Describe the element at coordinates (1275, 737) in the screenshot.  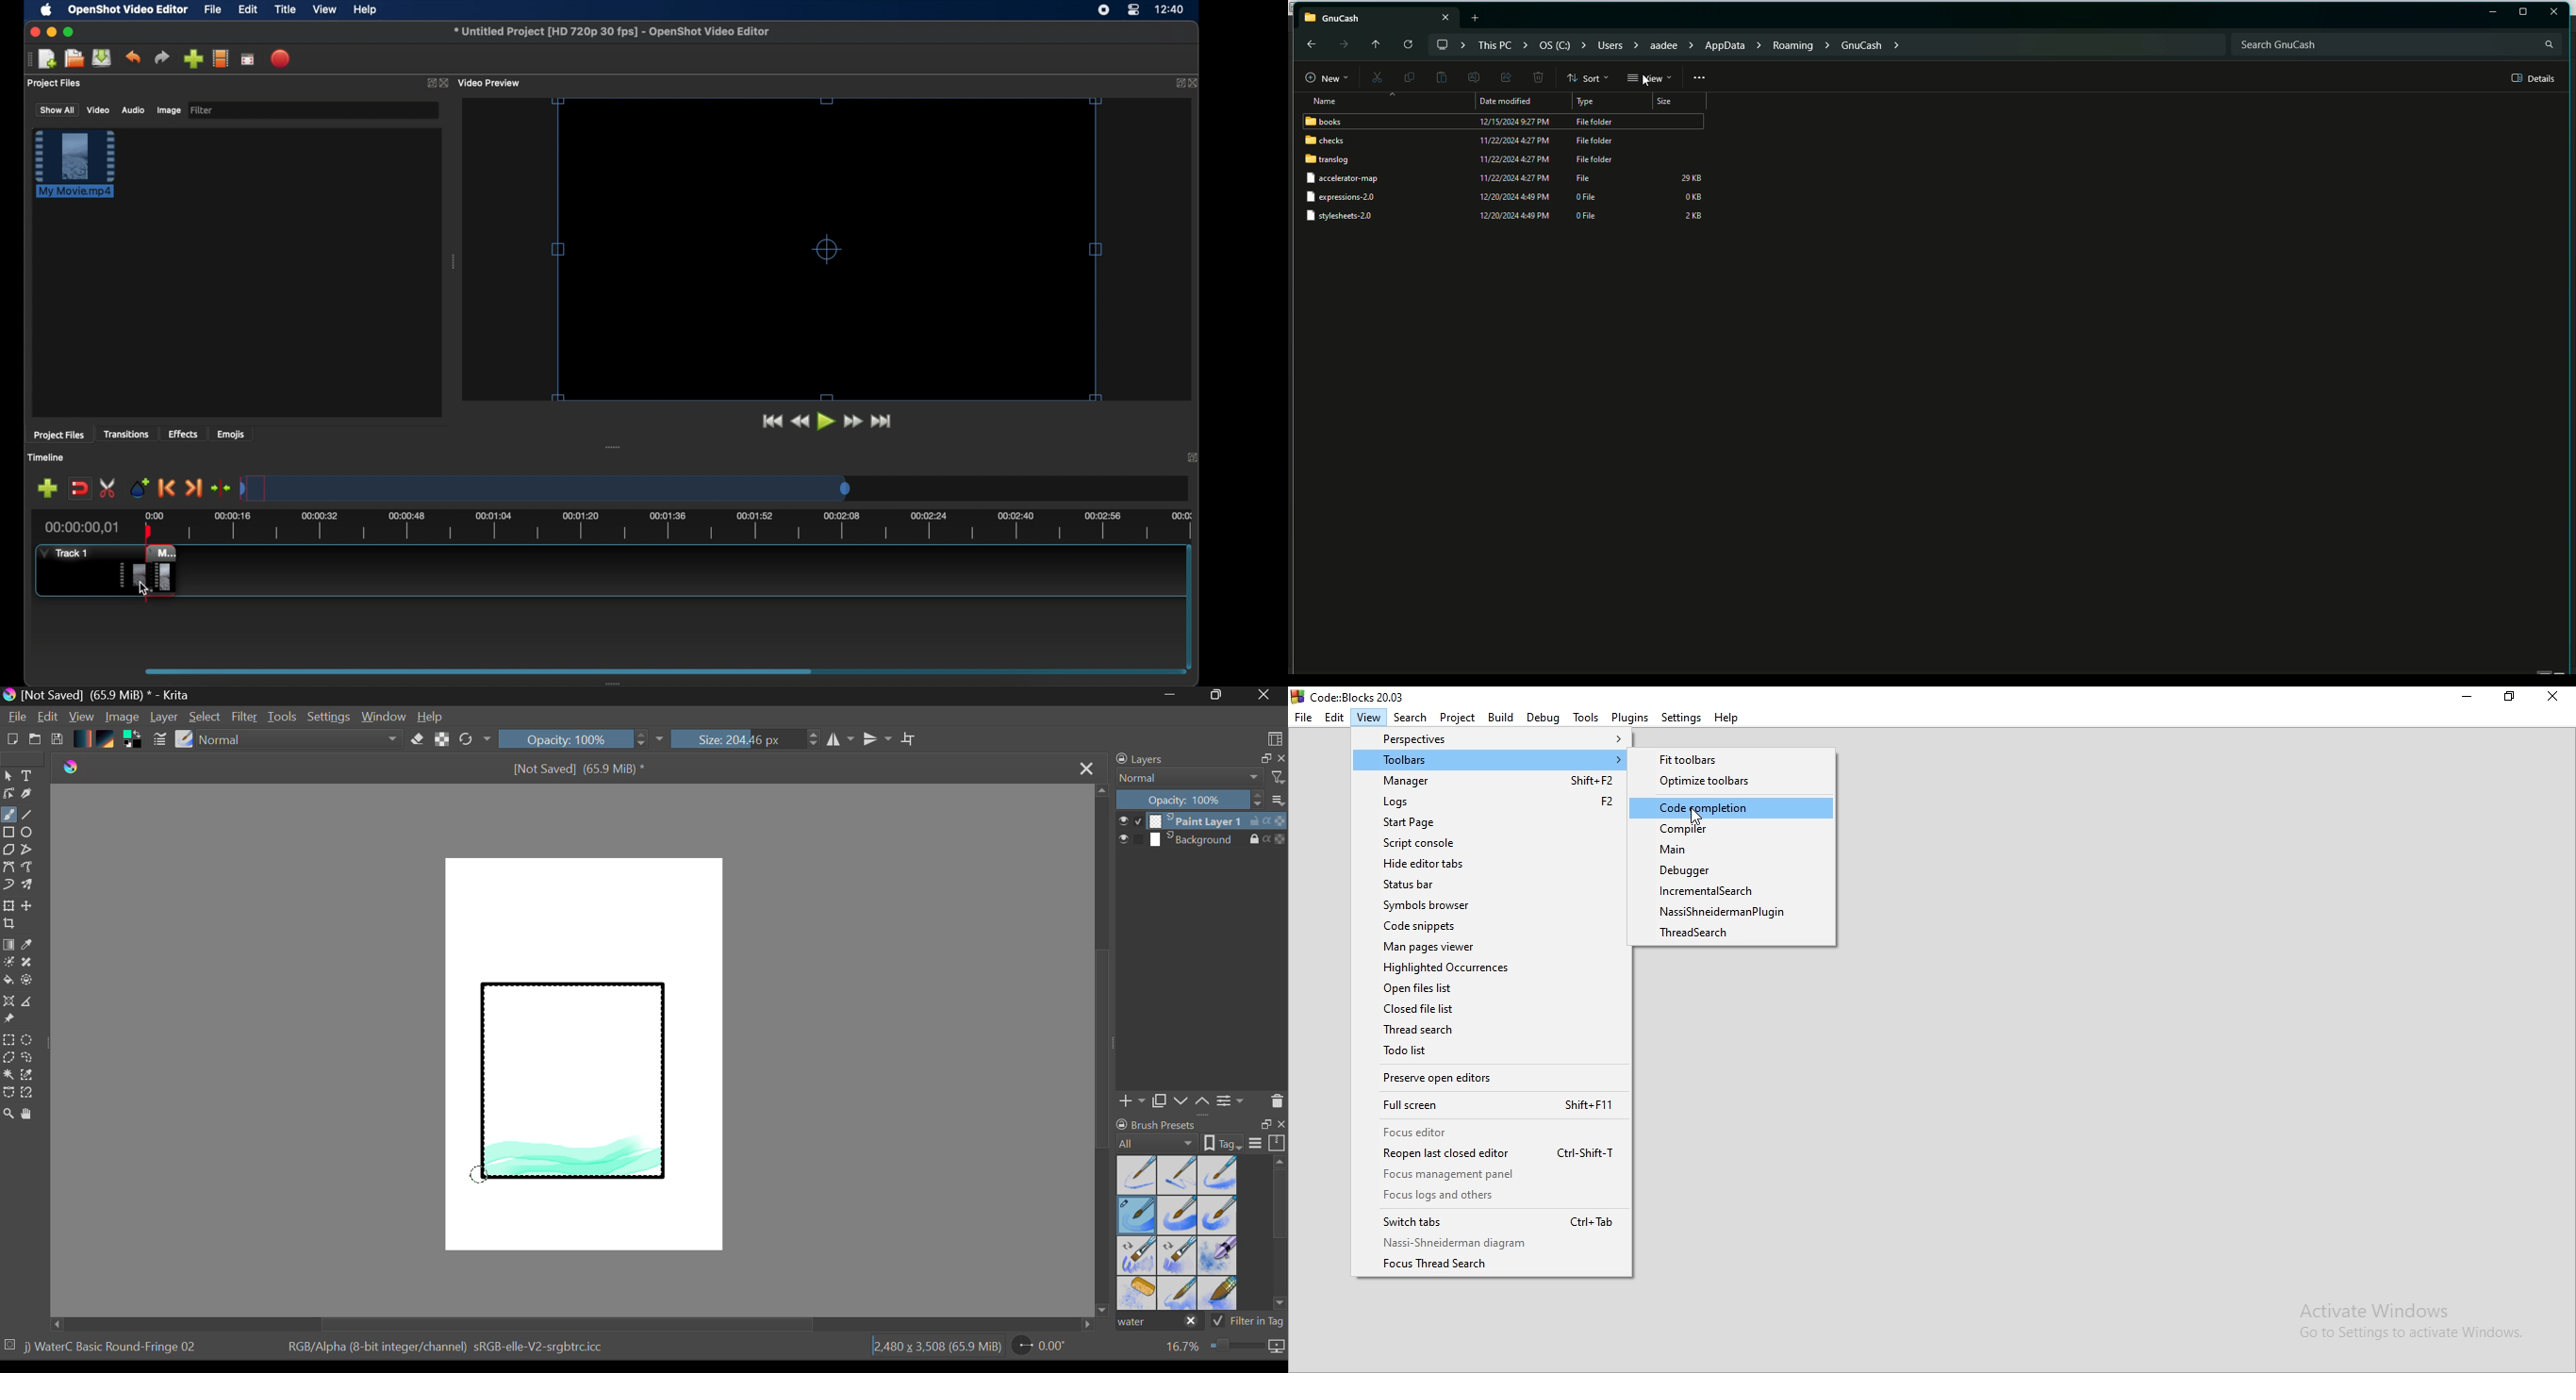
I see `Choose Workspace` at that location.